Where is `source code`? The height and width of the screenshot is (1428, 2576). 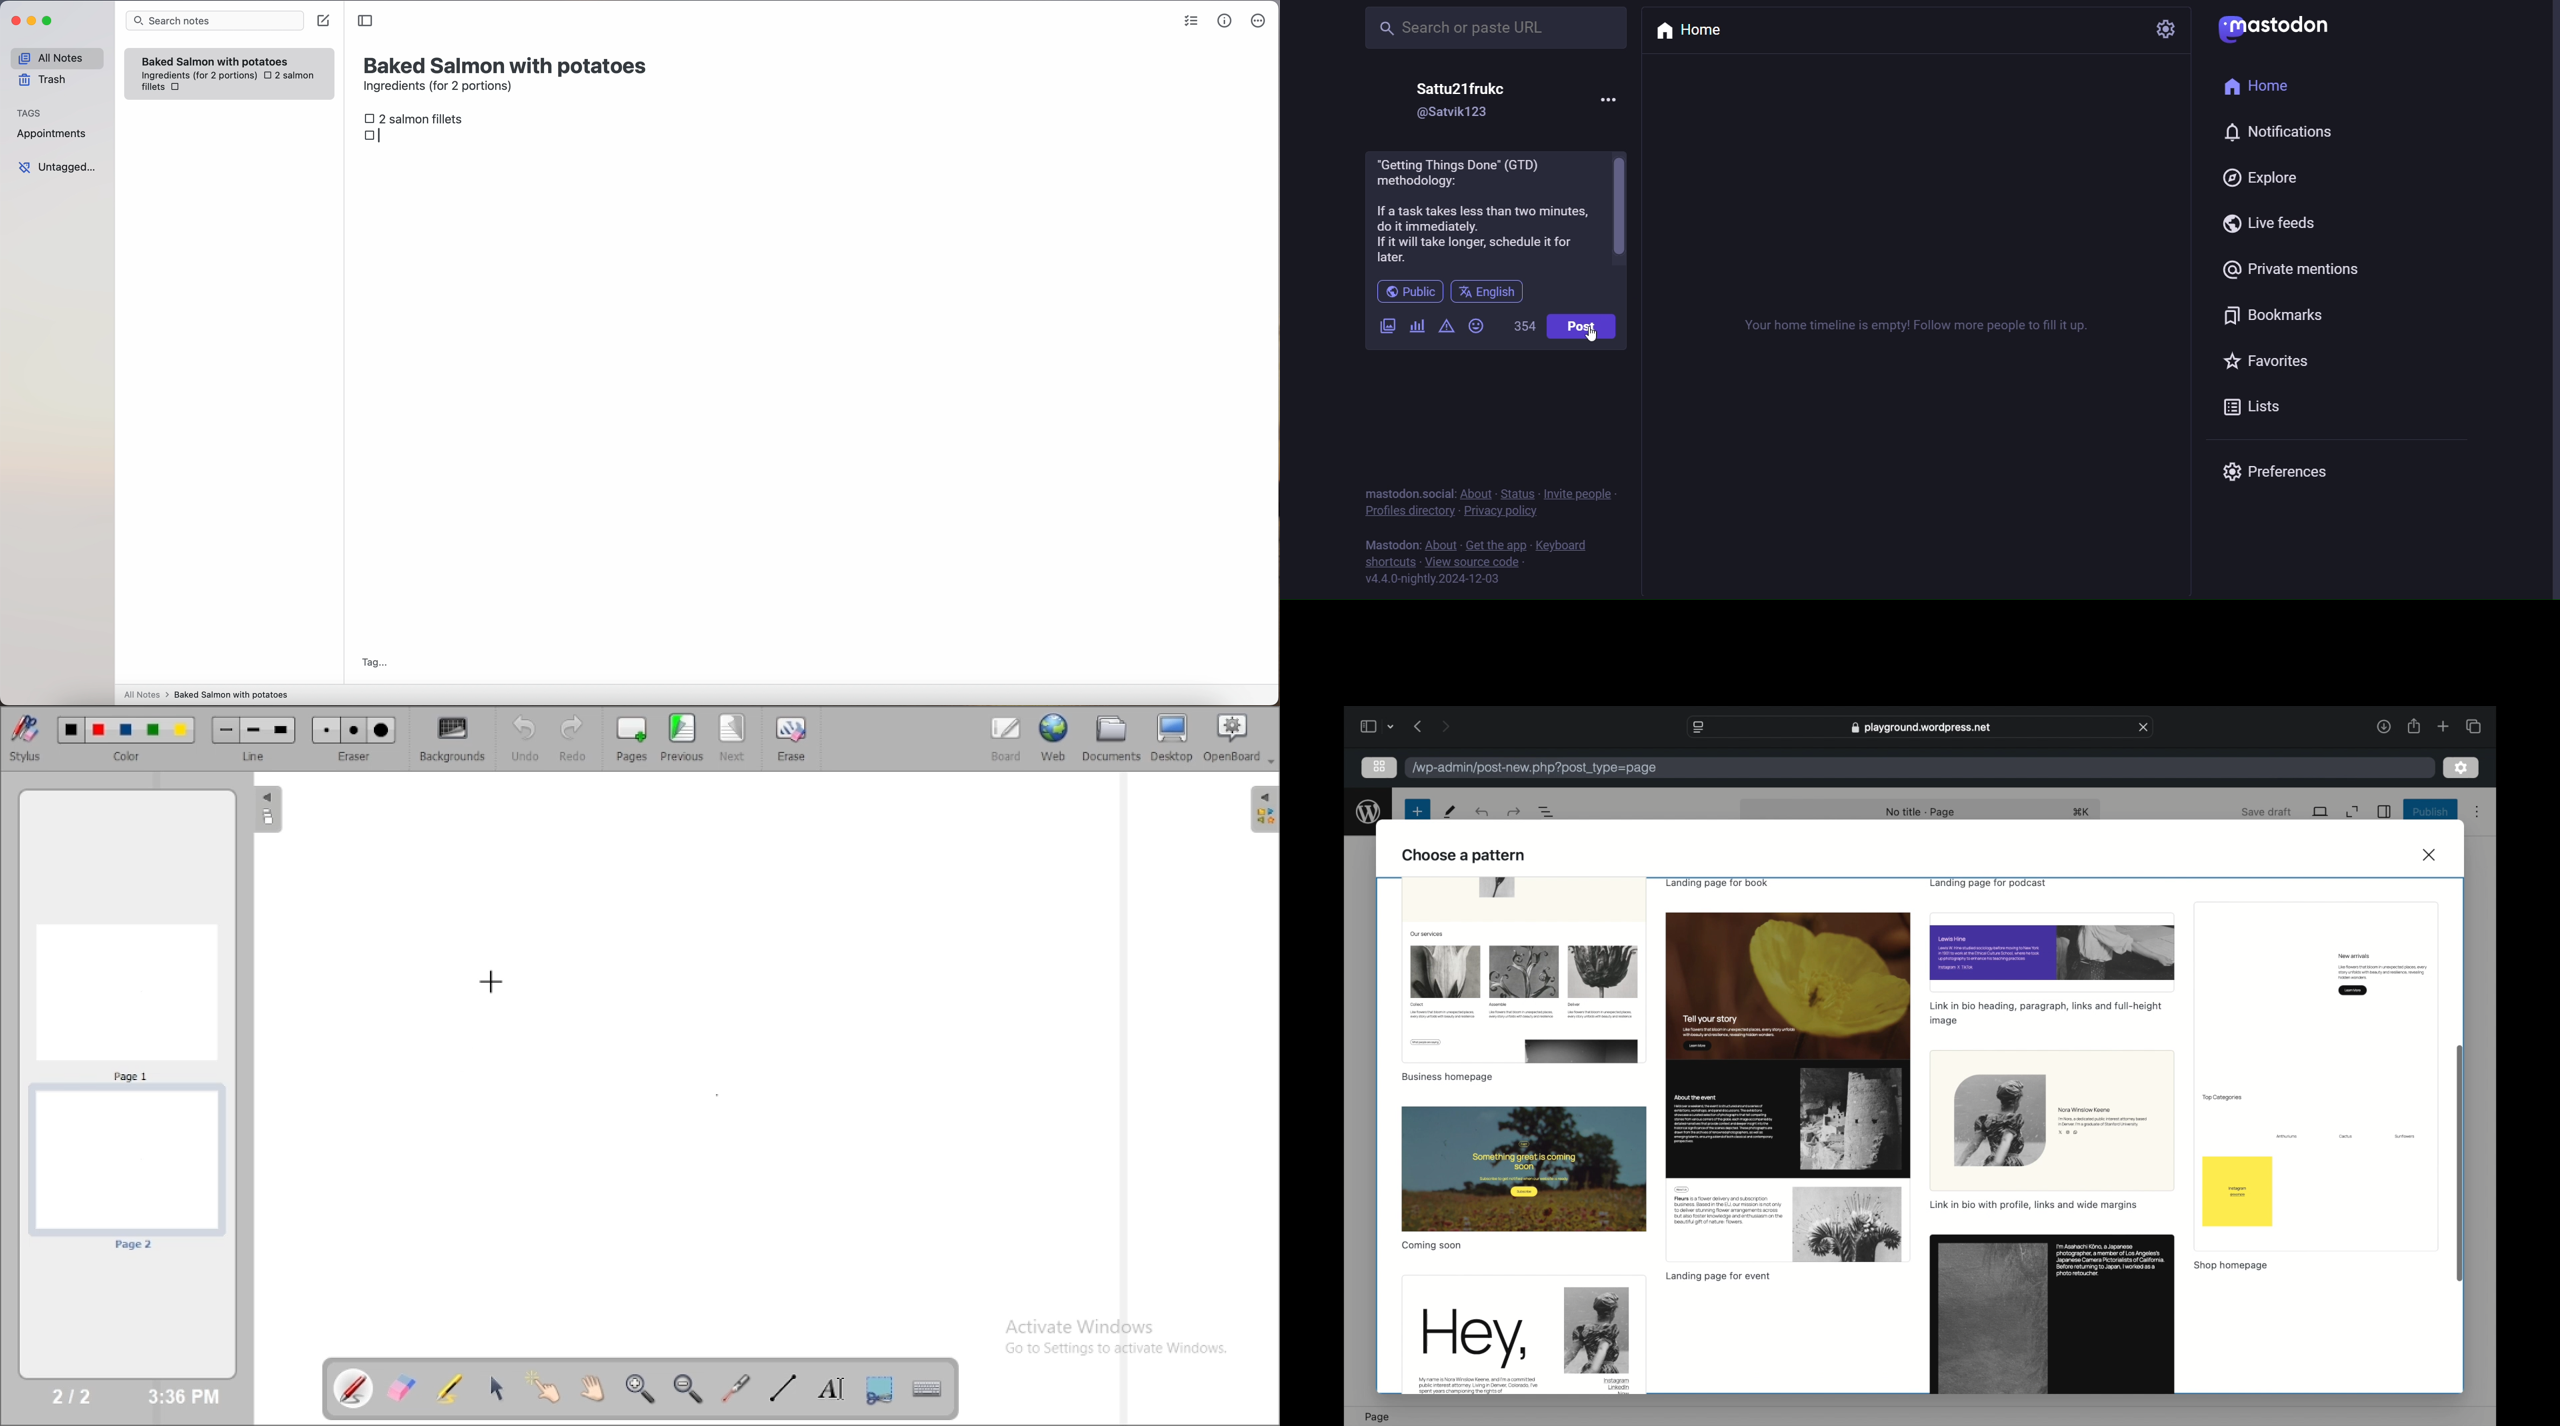 source code is located at coordinates (1476, 561).